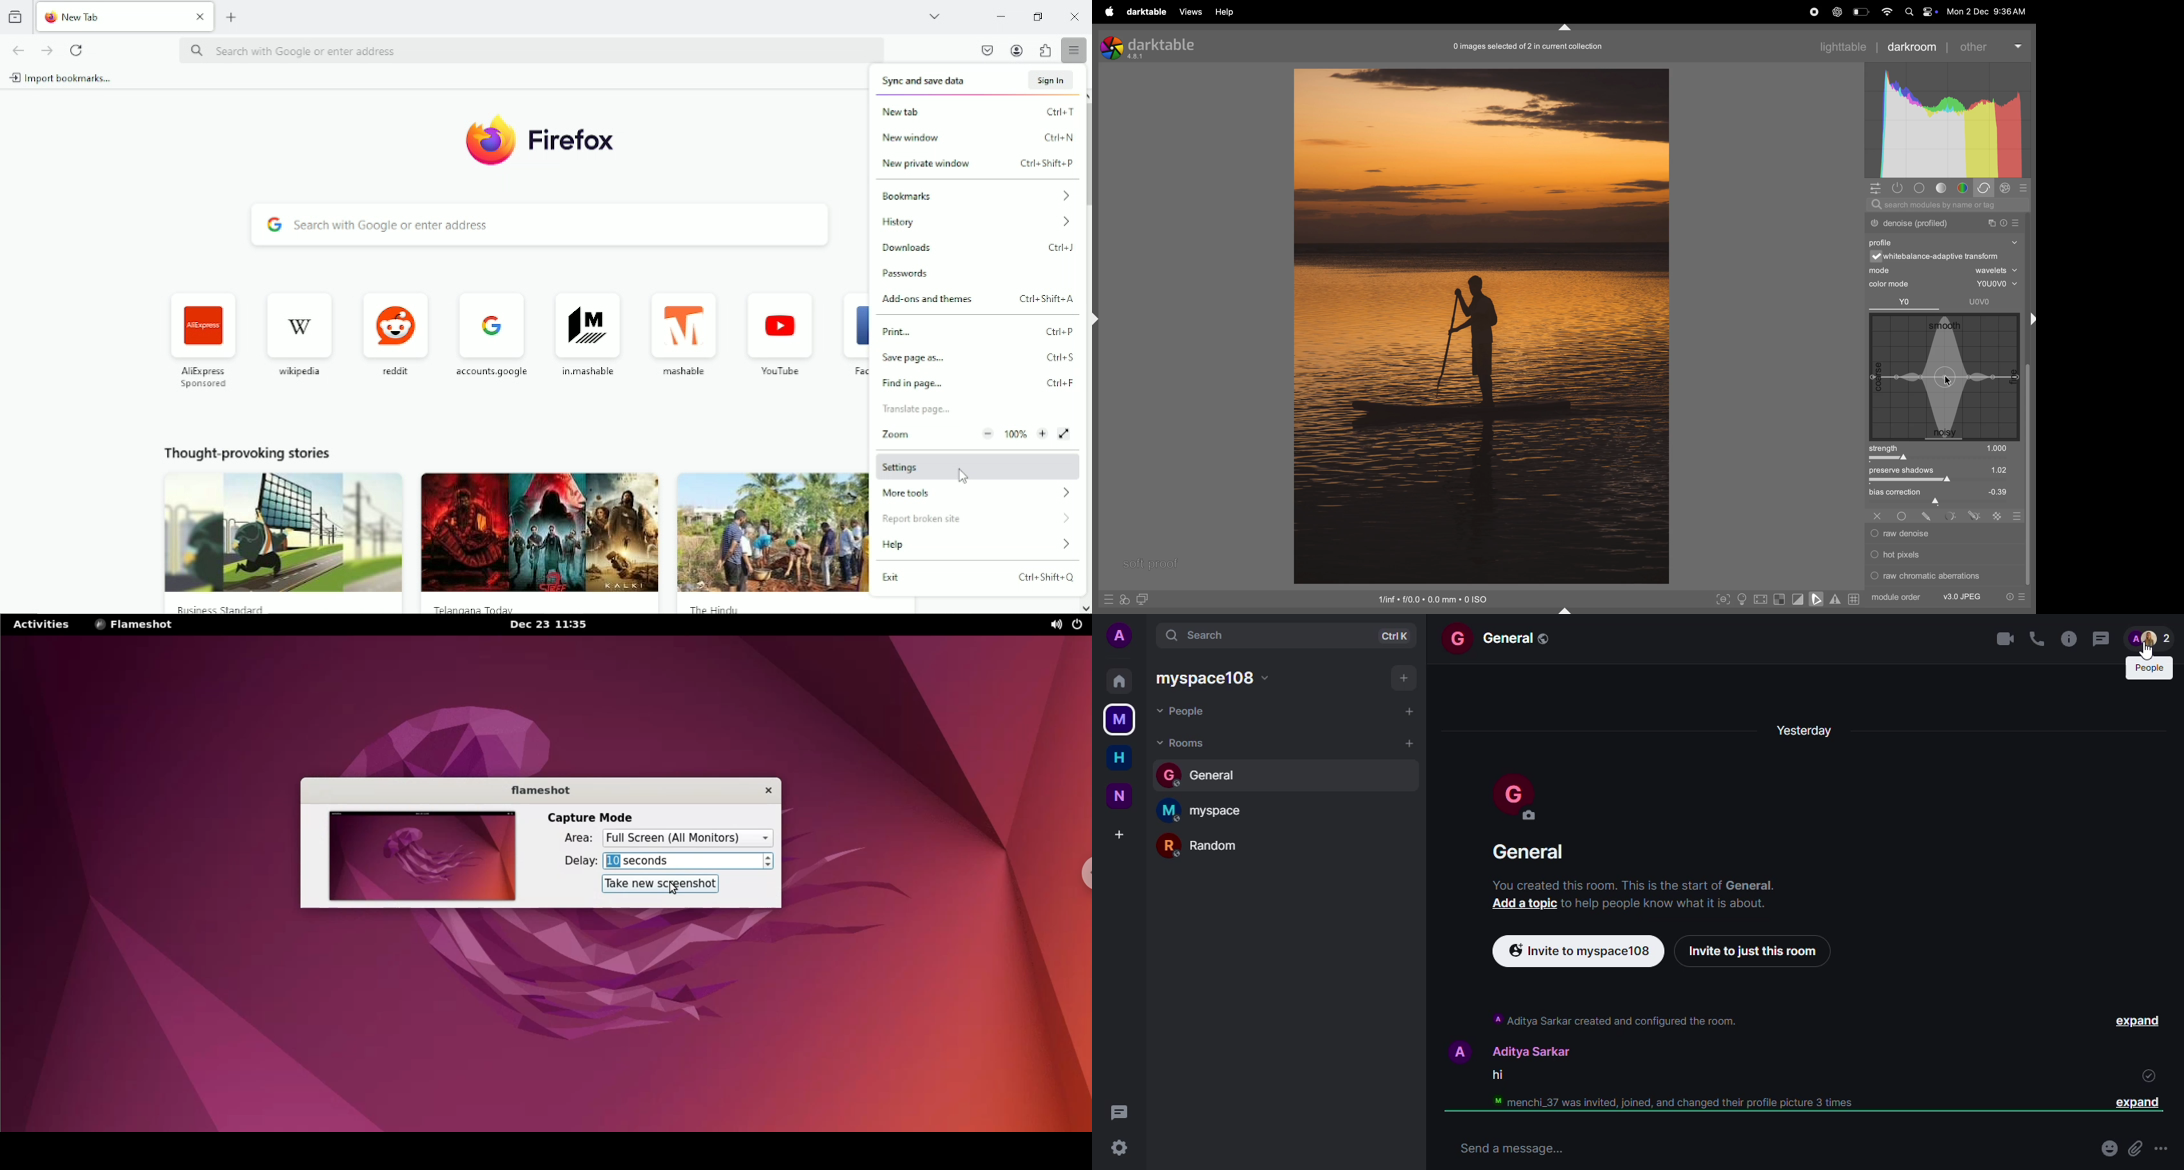 The height and width of the screenshot is (1176, 2184). I want to click on people, so click(2149, 668).